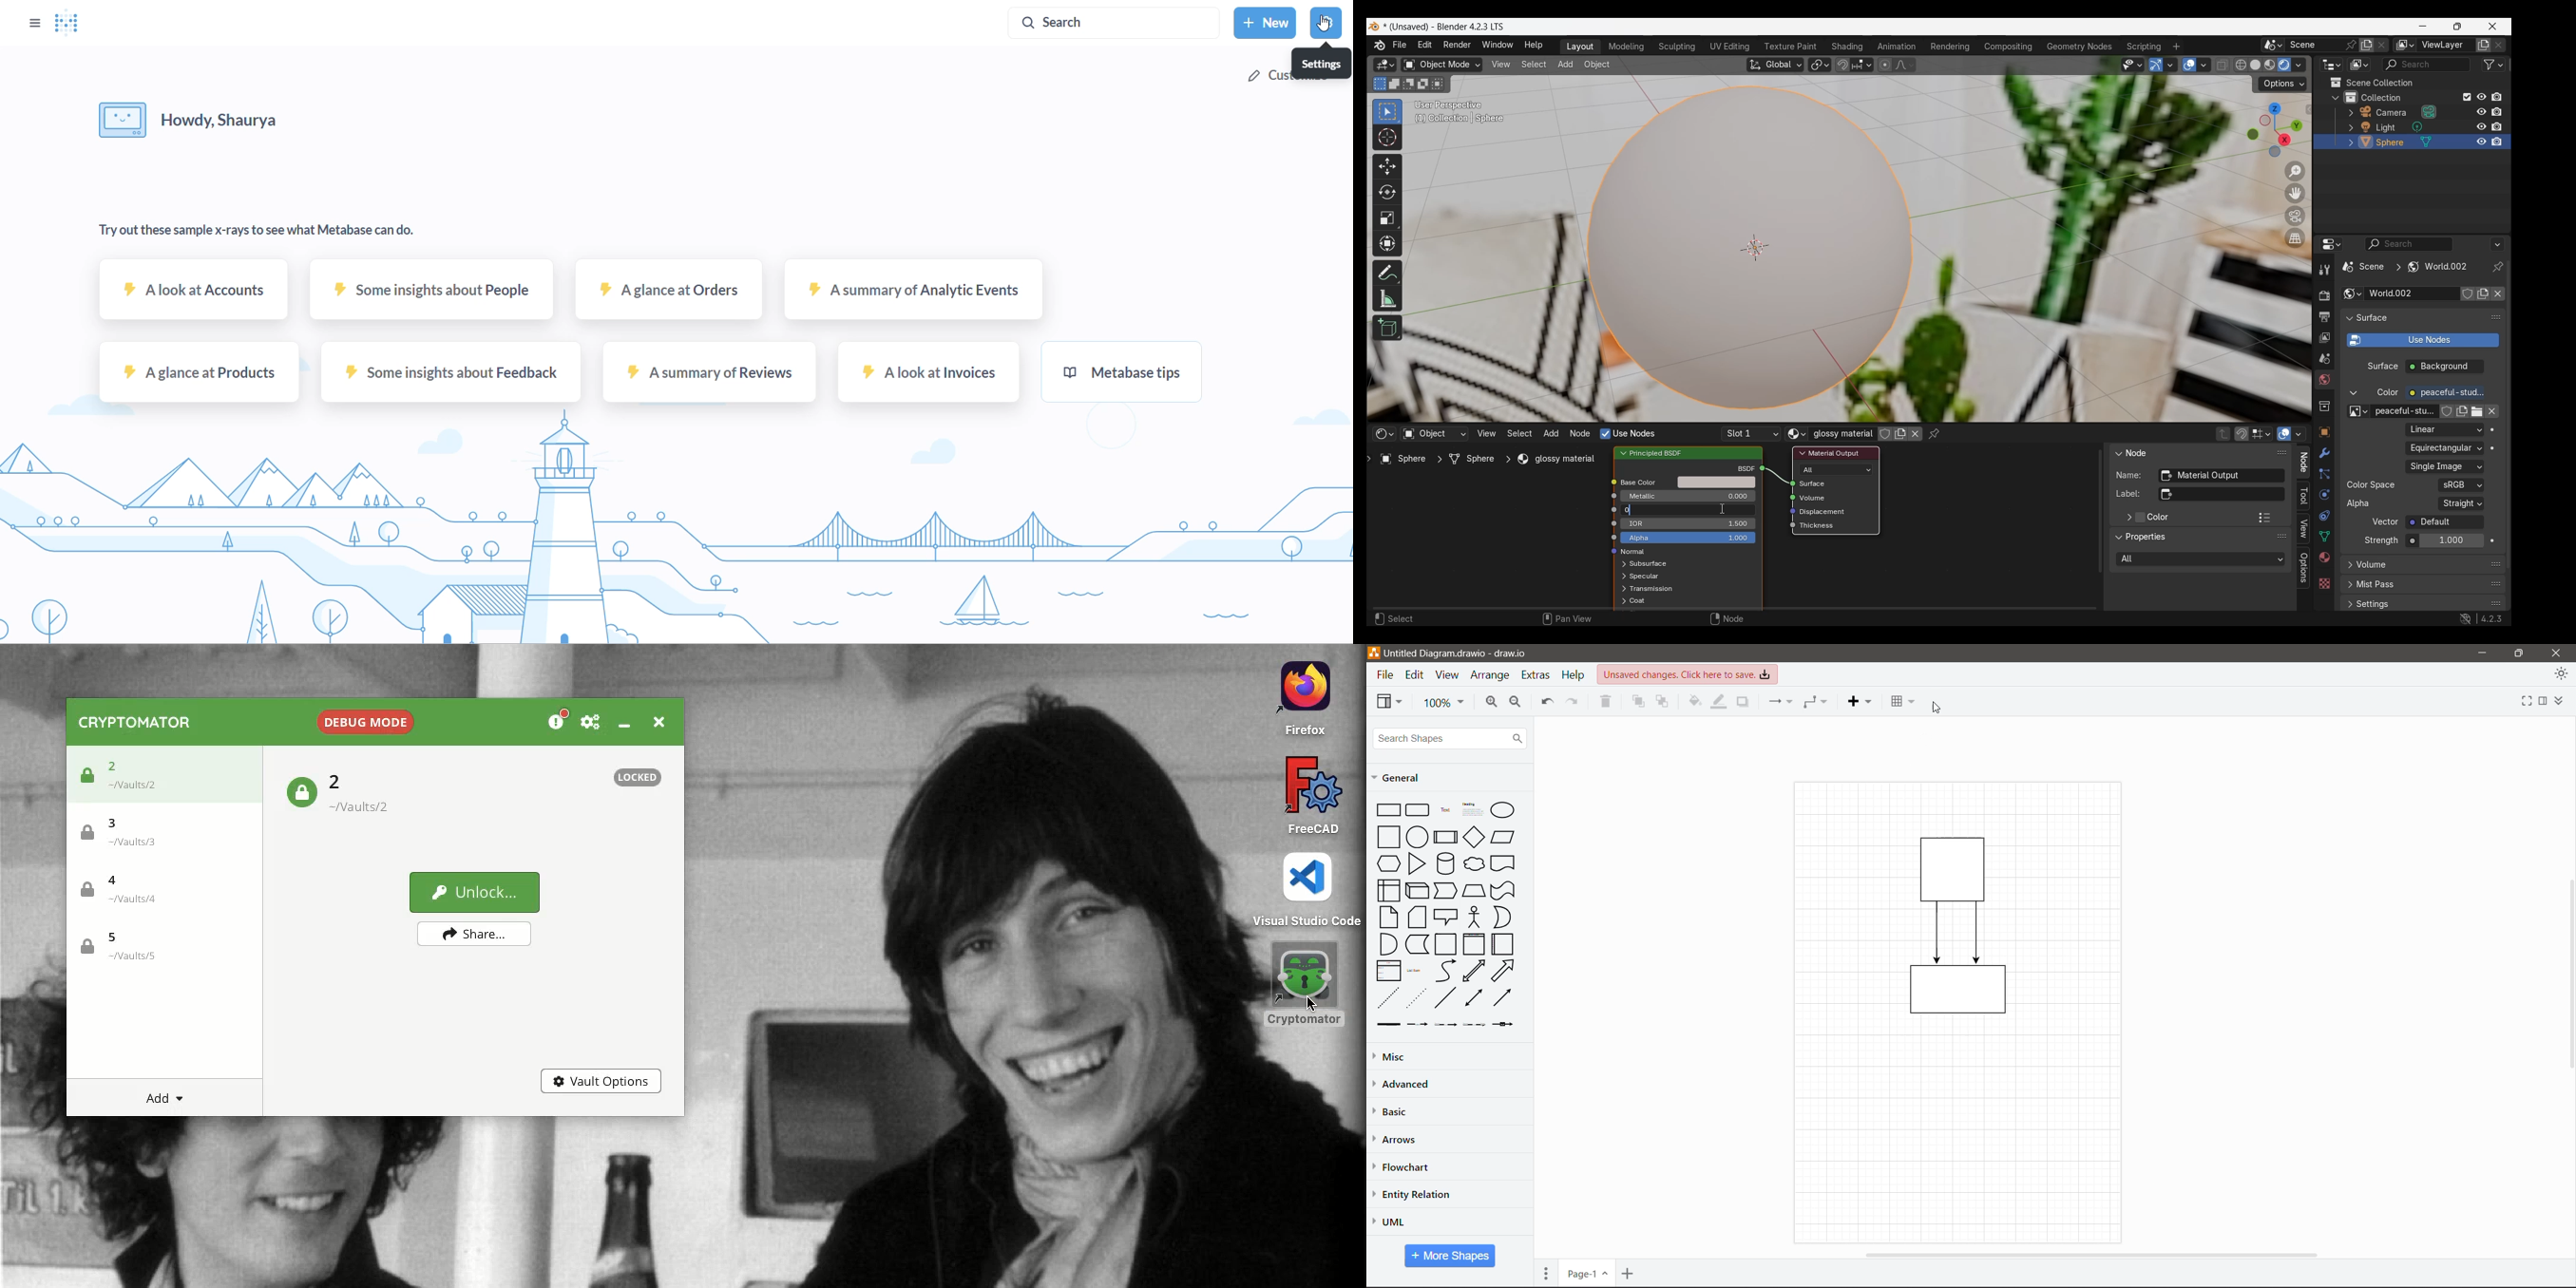 Image resolution: width=2576 pixels, height=1288 pixels. What do you see at coordinates (1416, 998) in the screenshot?
I see `dotted line` at bounding box center [1416, 998].